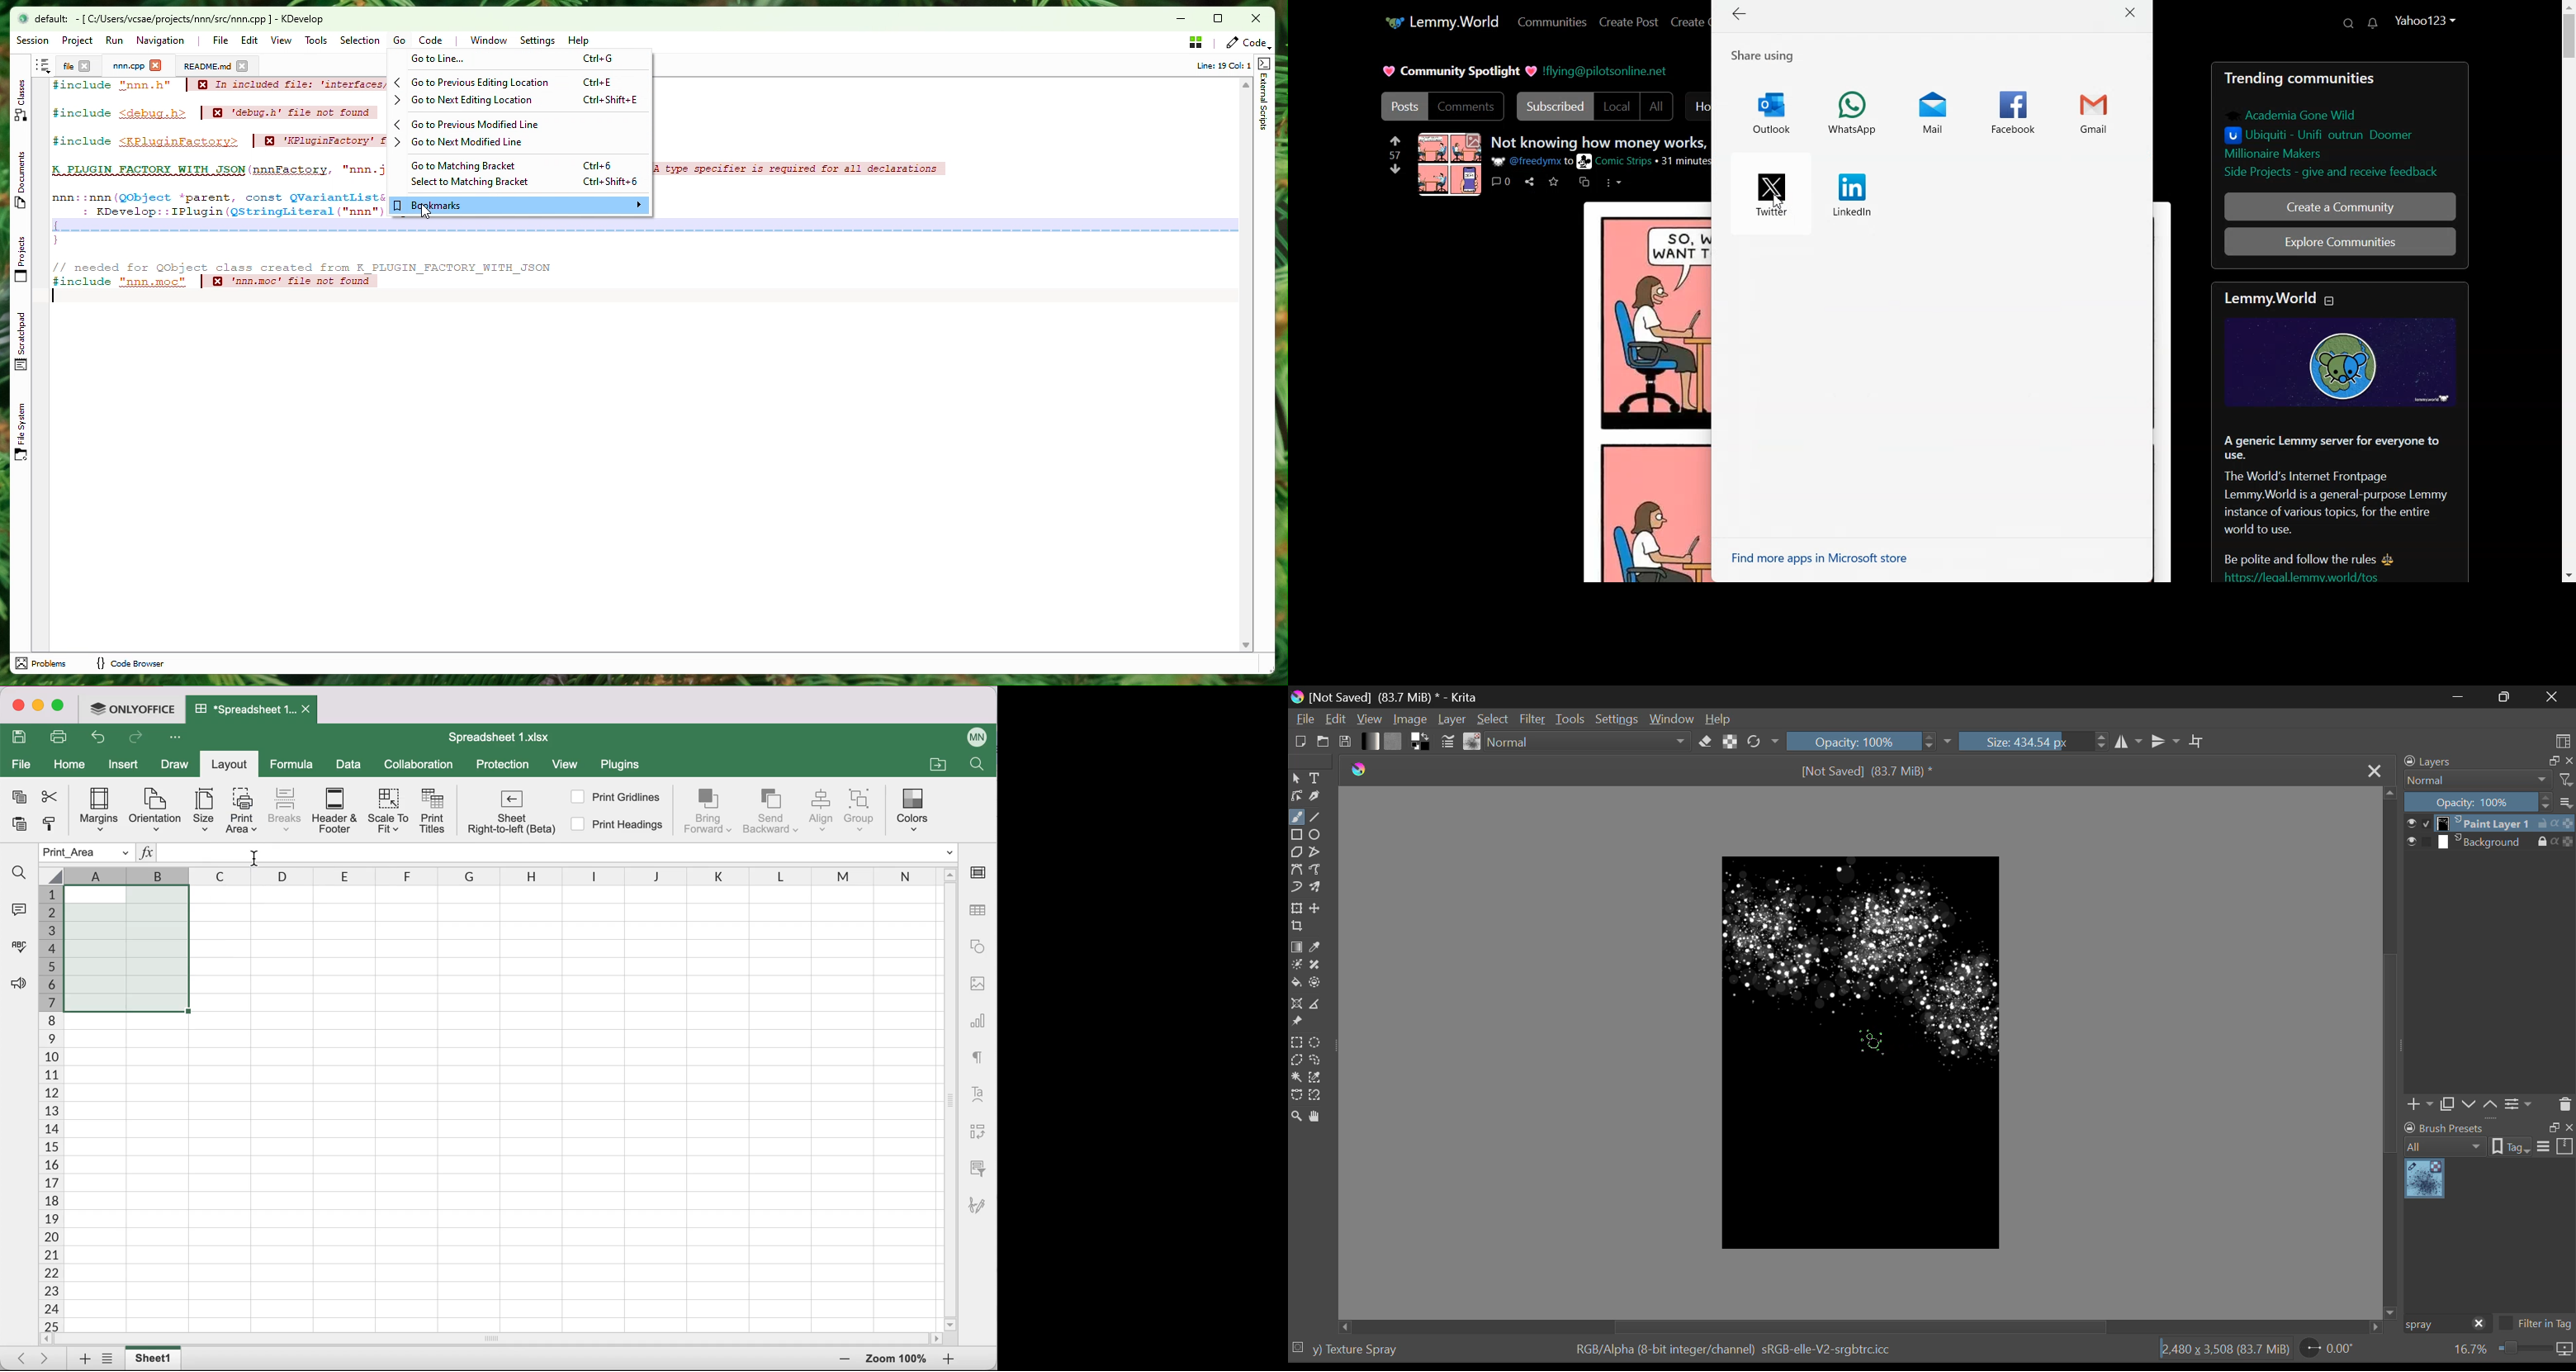  What do you see at coordinates (1399, 697) in the screenshot?
I see `[Not Saved] (69.2 MiB) * - Krita` at bounding box center [1399, 697].